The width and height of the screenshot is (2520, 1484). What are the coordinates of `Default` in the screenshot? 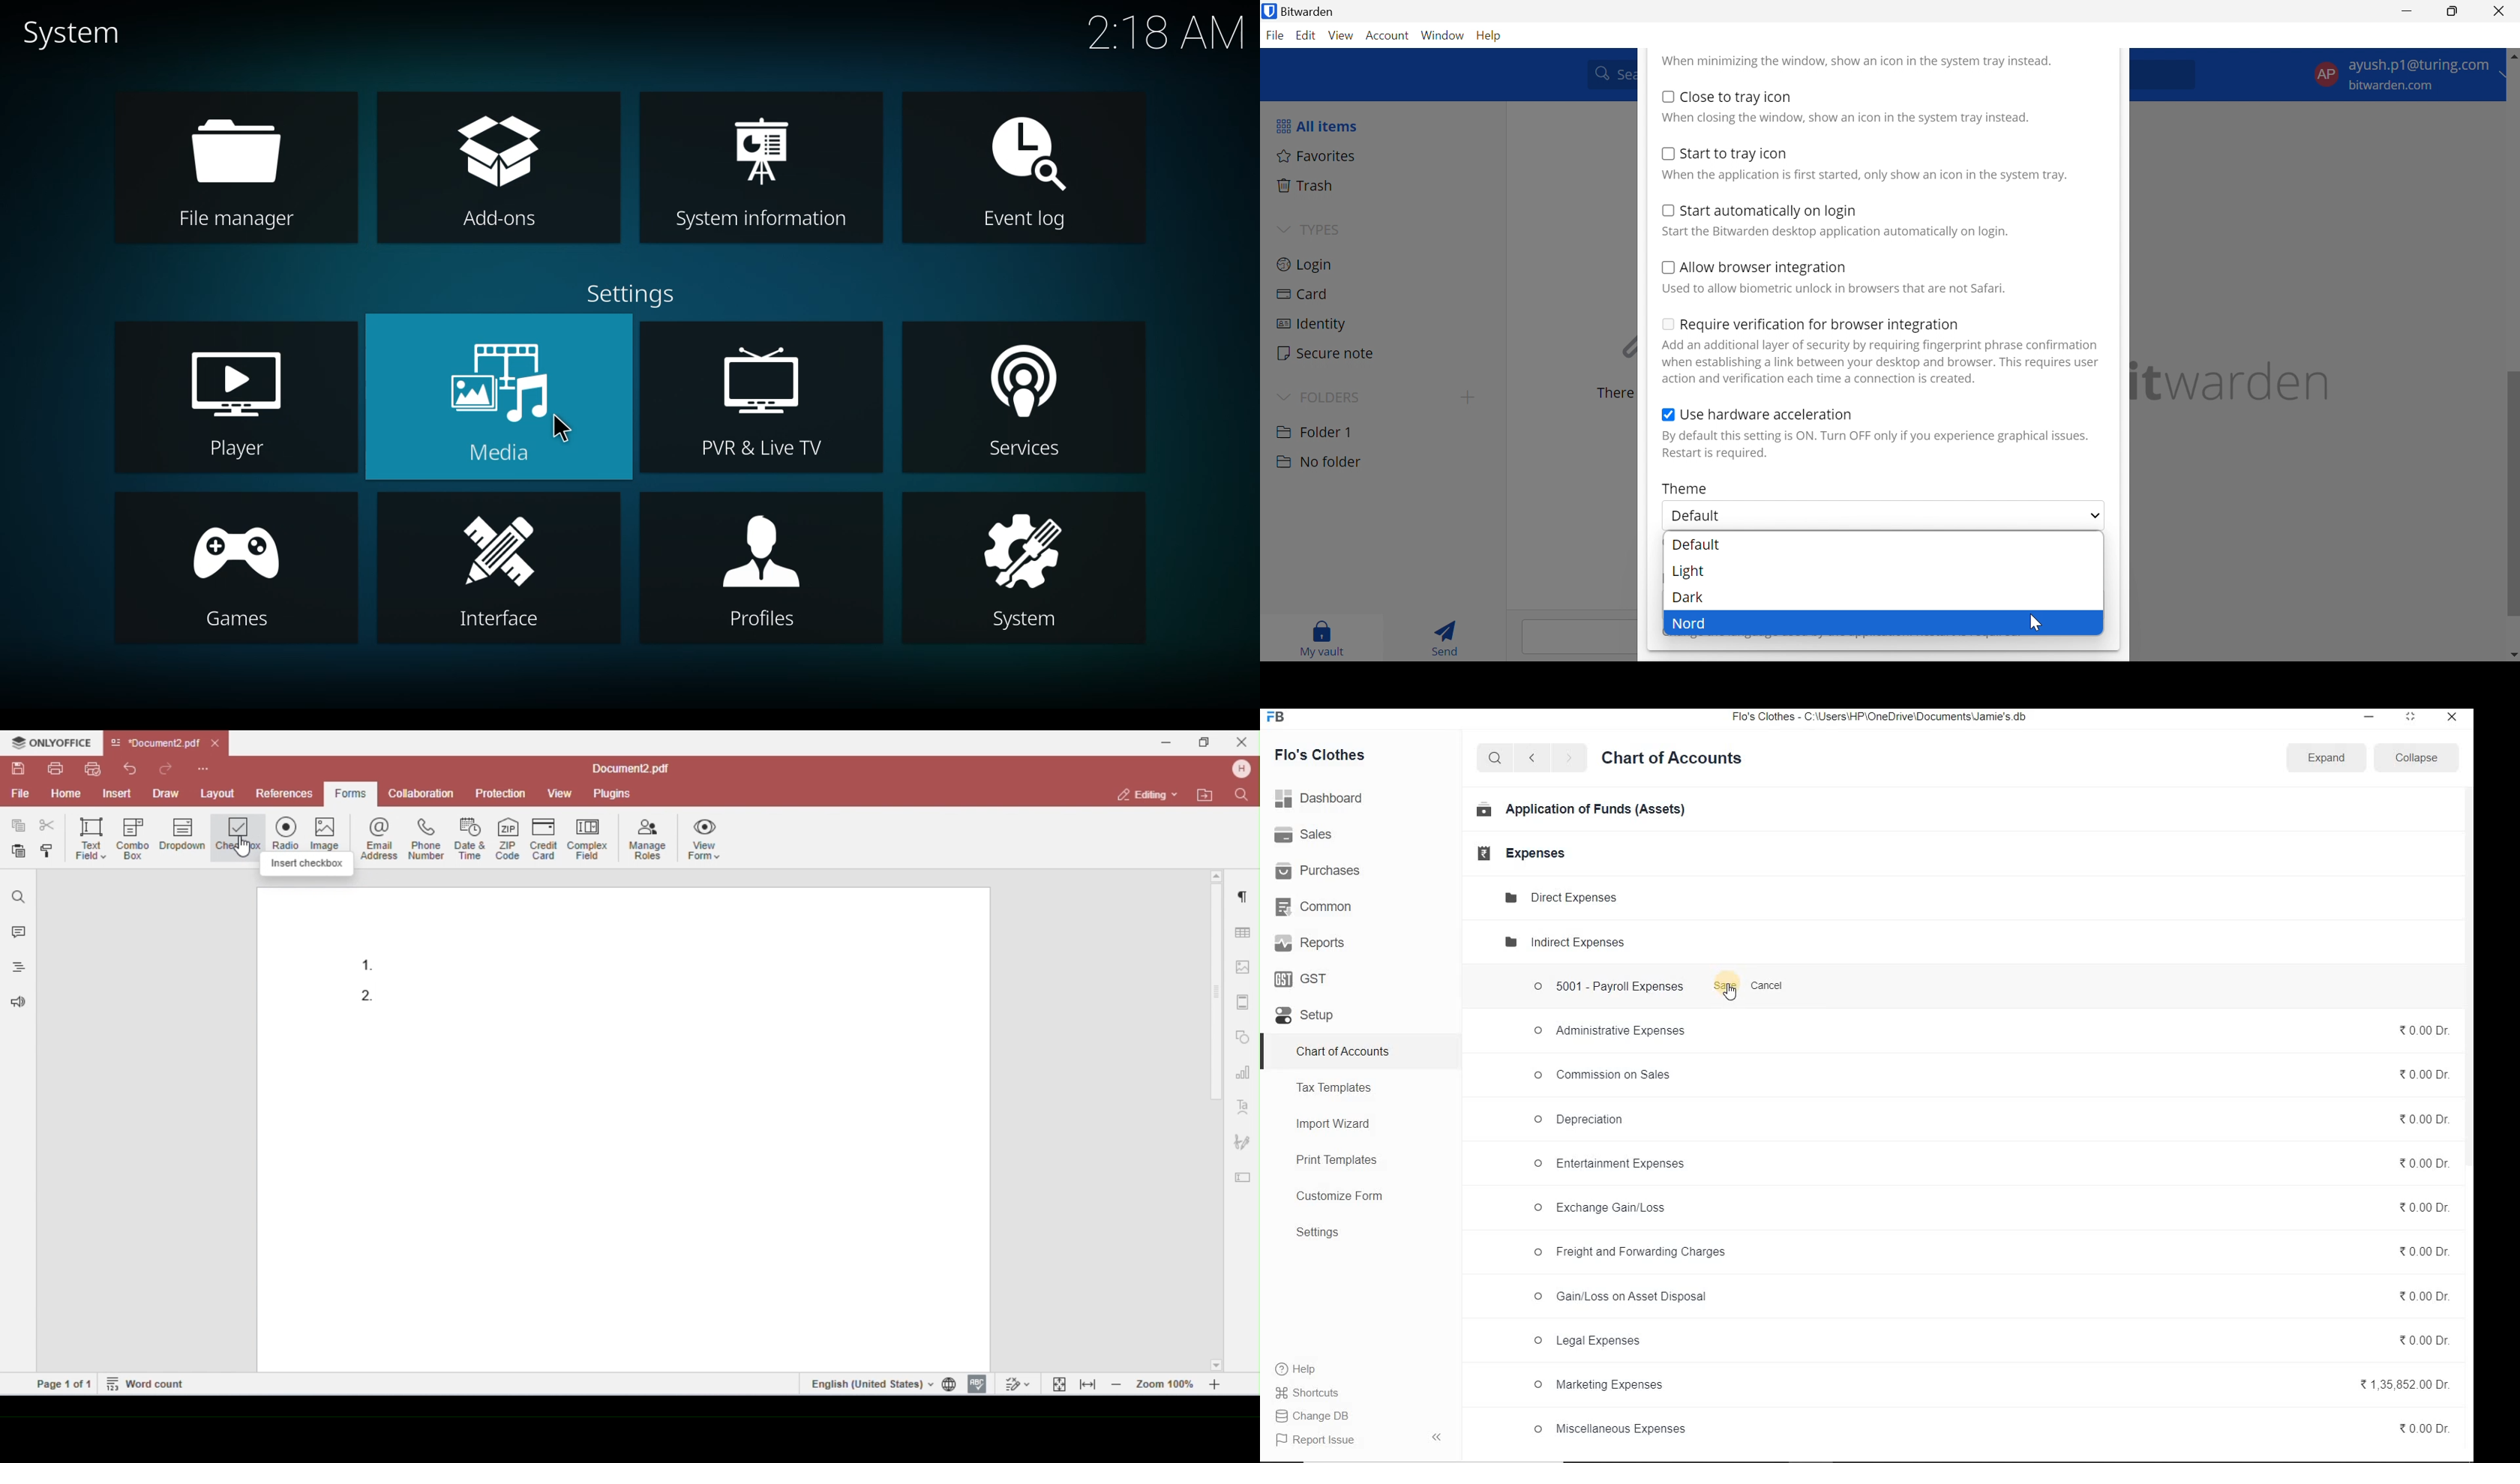 It's located at (1701, 516).